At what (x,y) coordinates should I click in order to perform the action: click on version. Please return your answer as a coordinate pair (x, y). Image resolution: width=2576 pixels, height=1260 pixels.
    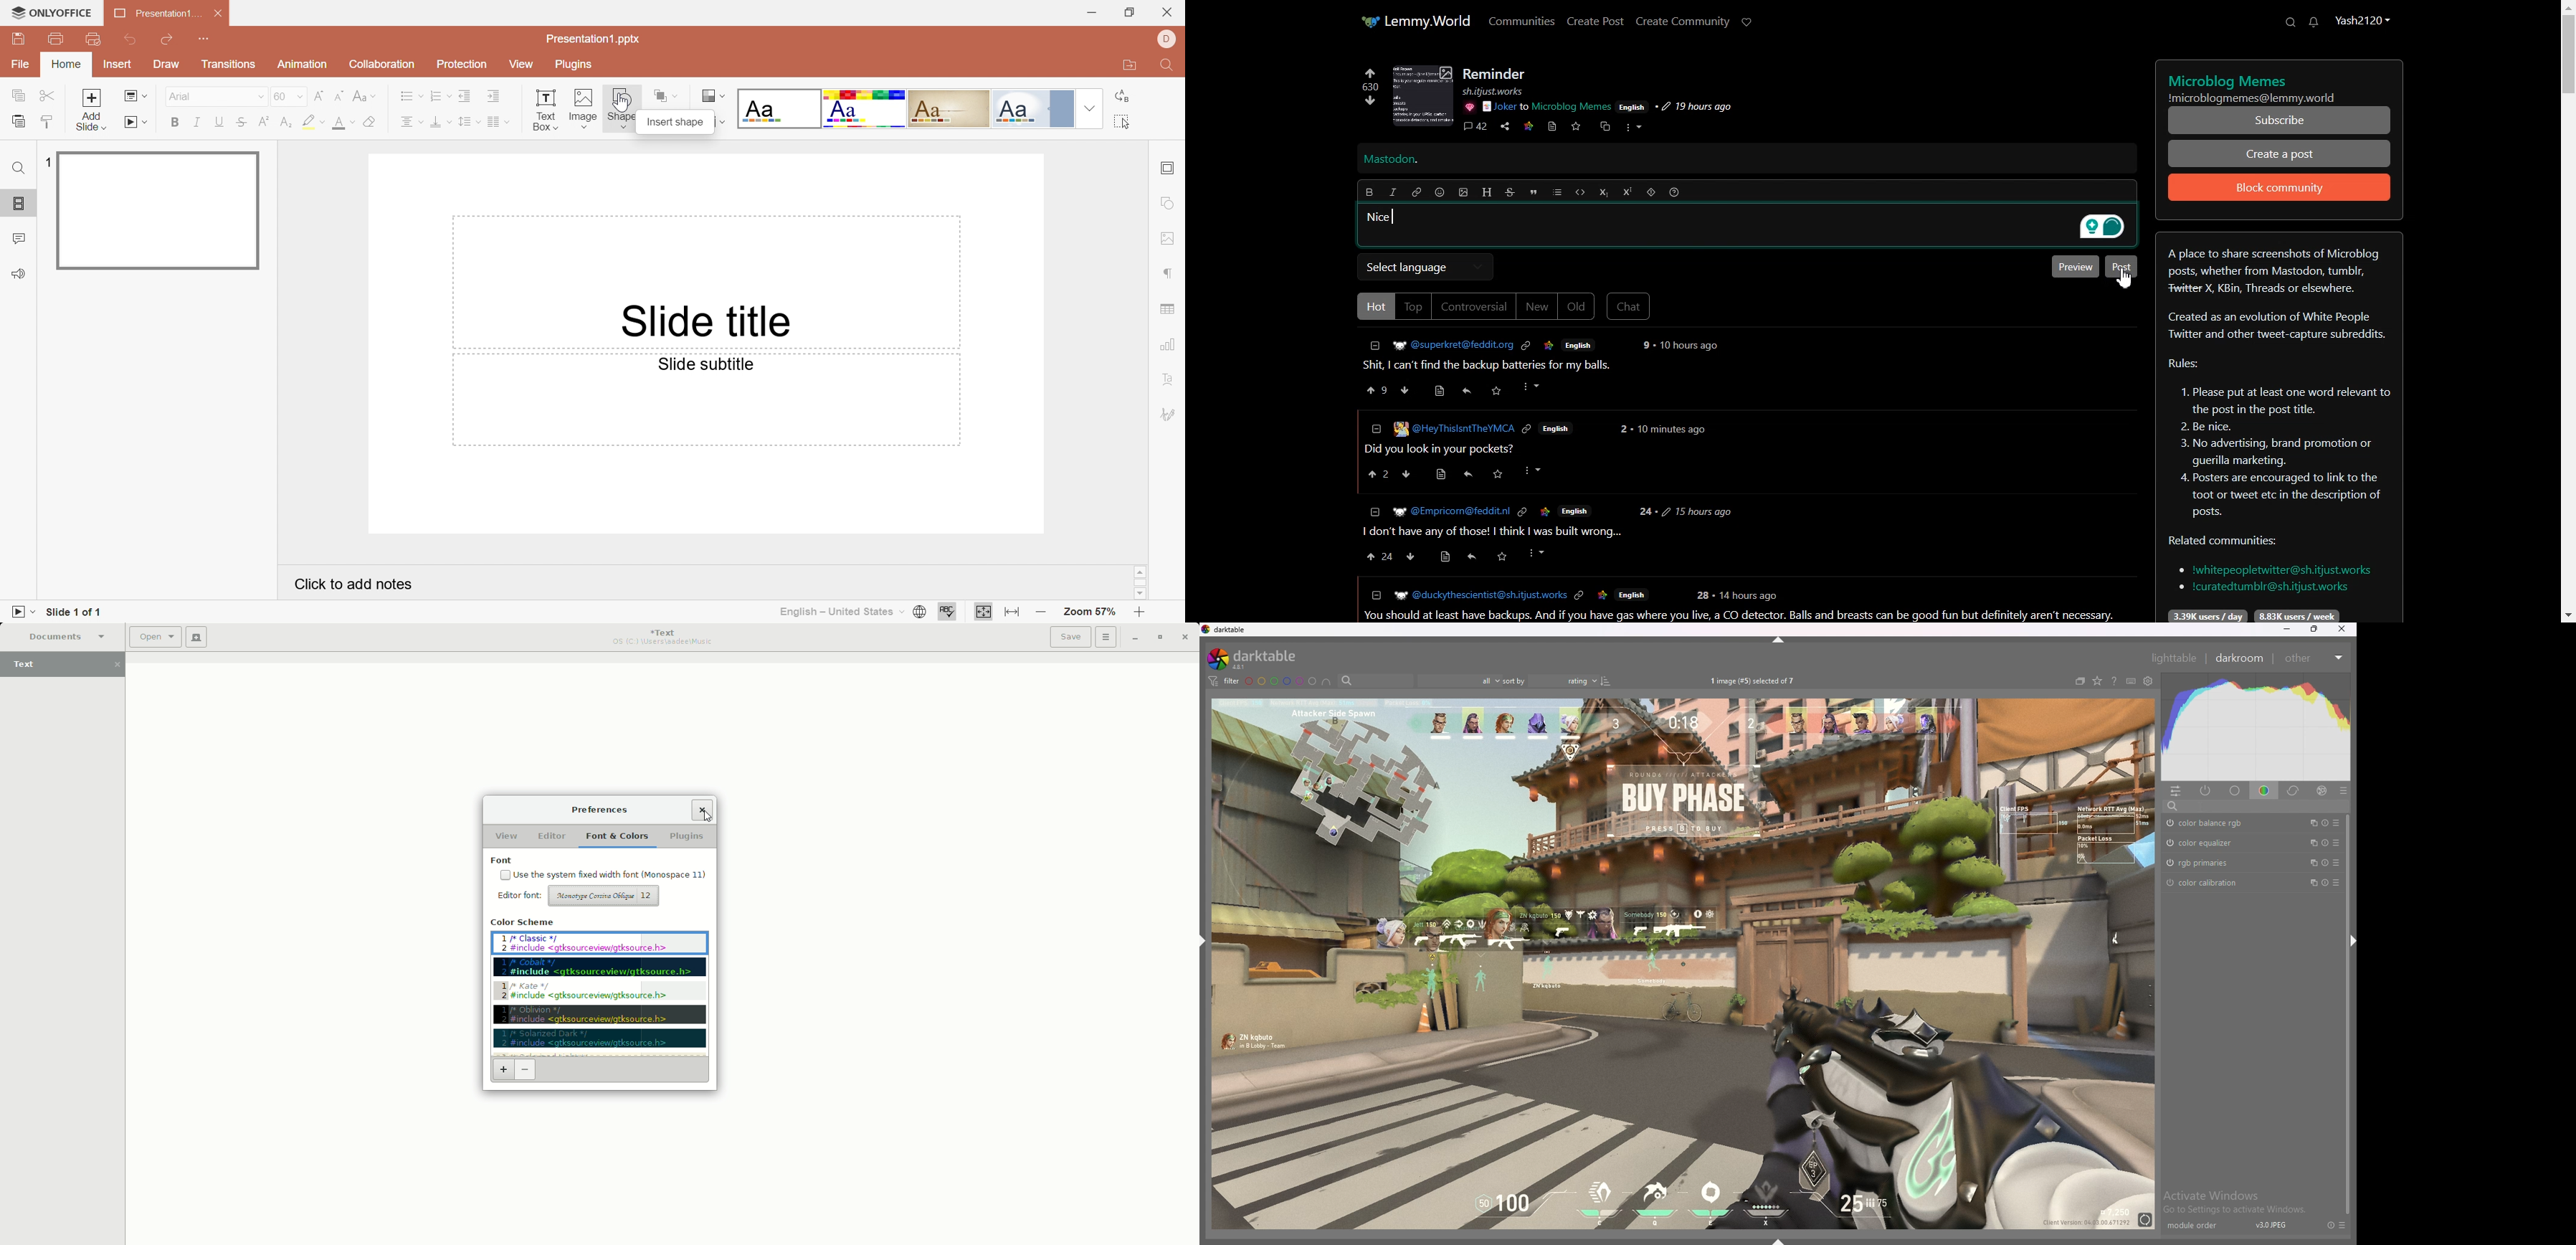
    Looking at the image, I should click on (2272, 1224).